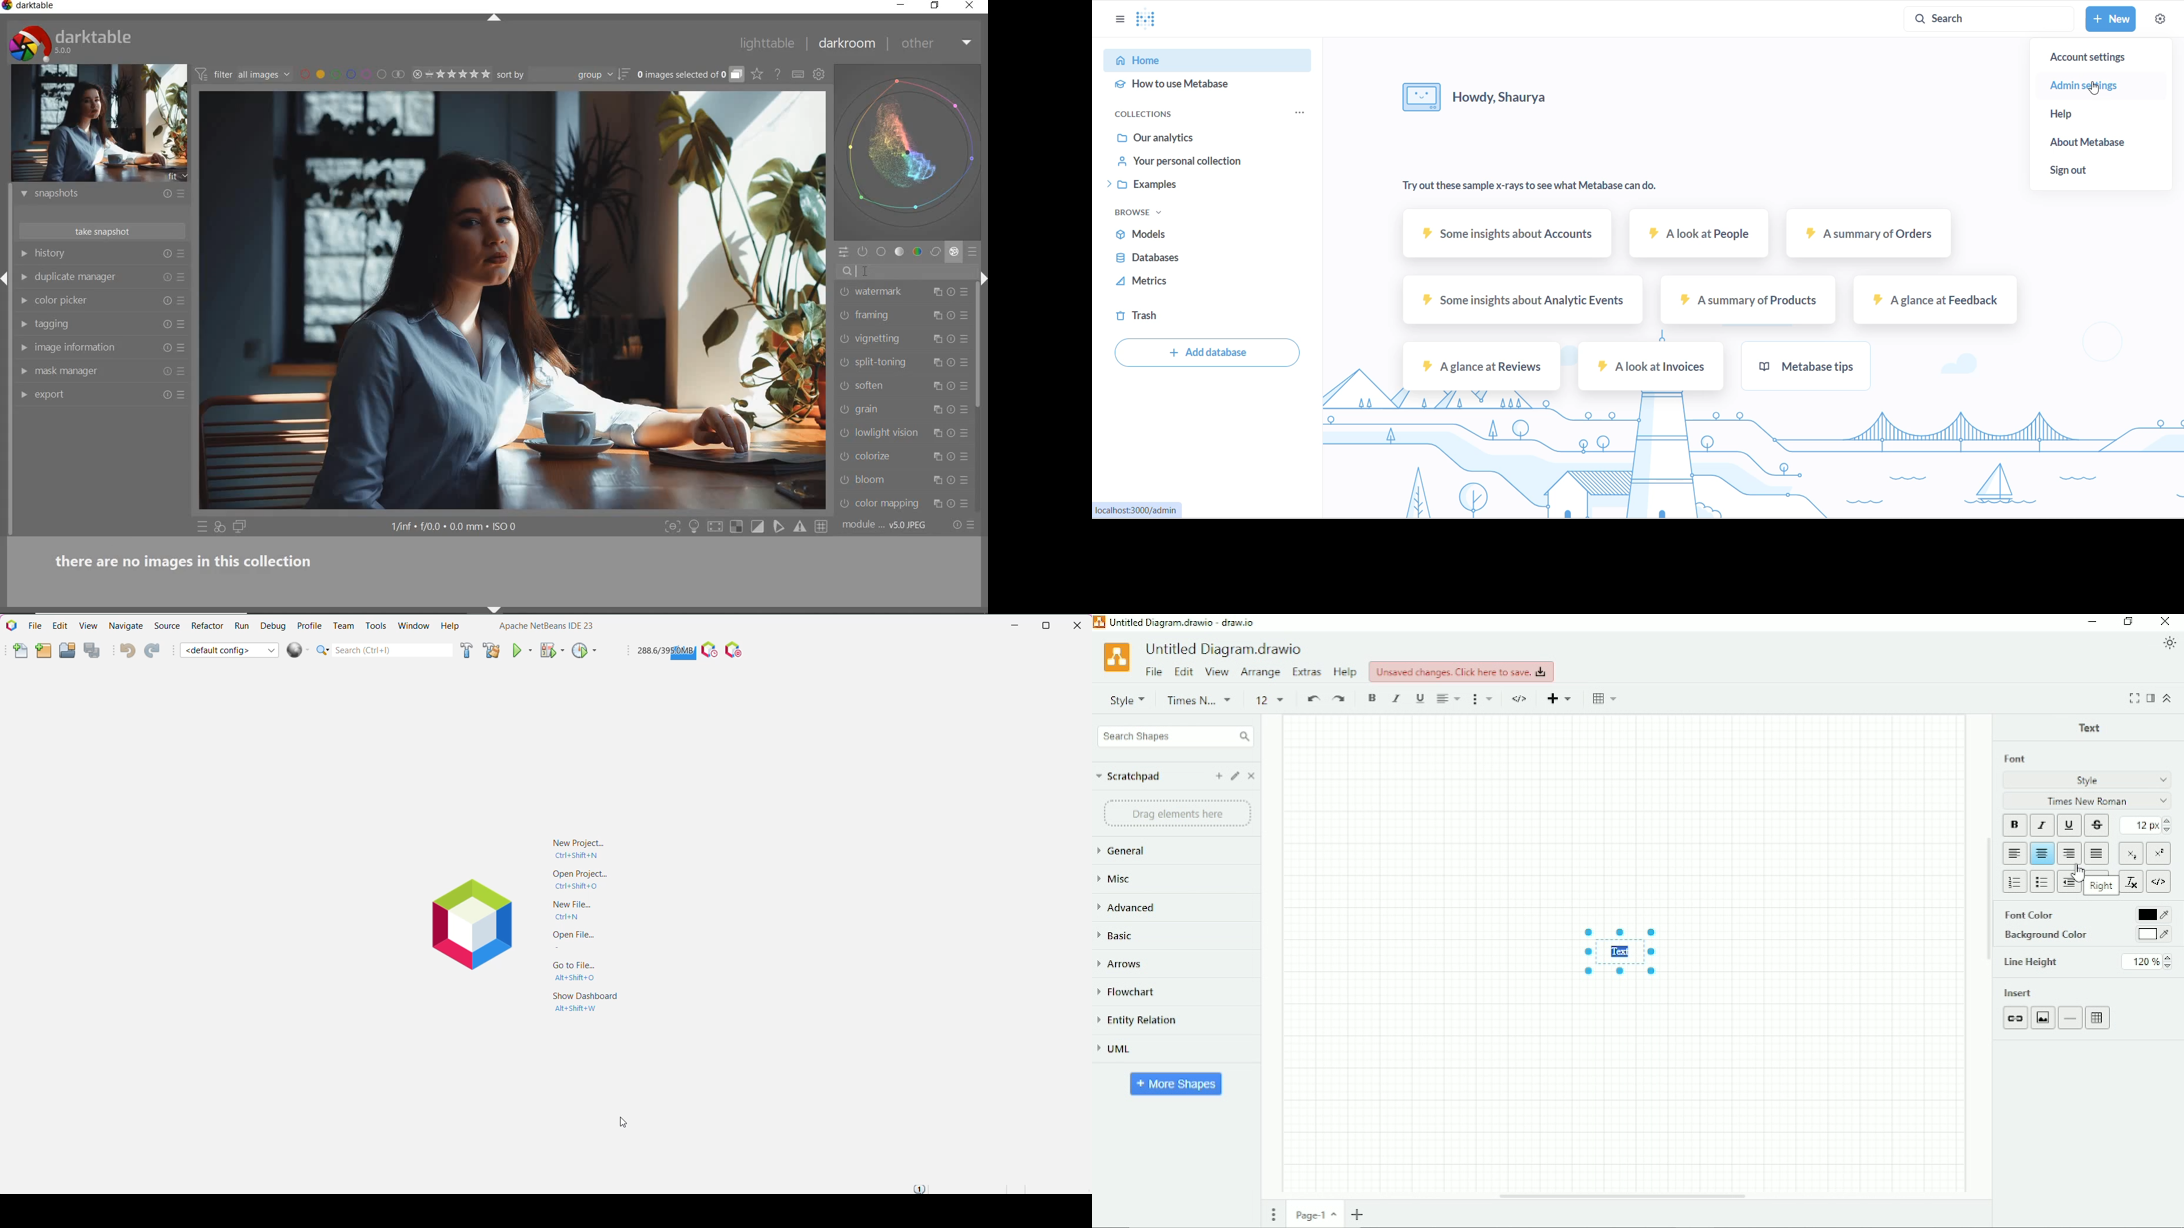 Image resolution: width=2184 pixels, height=1232 pixels. Describe the element at coordinates (2070, 853) in the screenshot. I see `Right` at that location.